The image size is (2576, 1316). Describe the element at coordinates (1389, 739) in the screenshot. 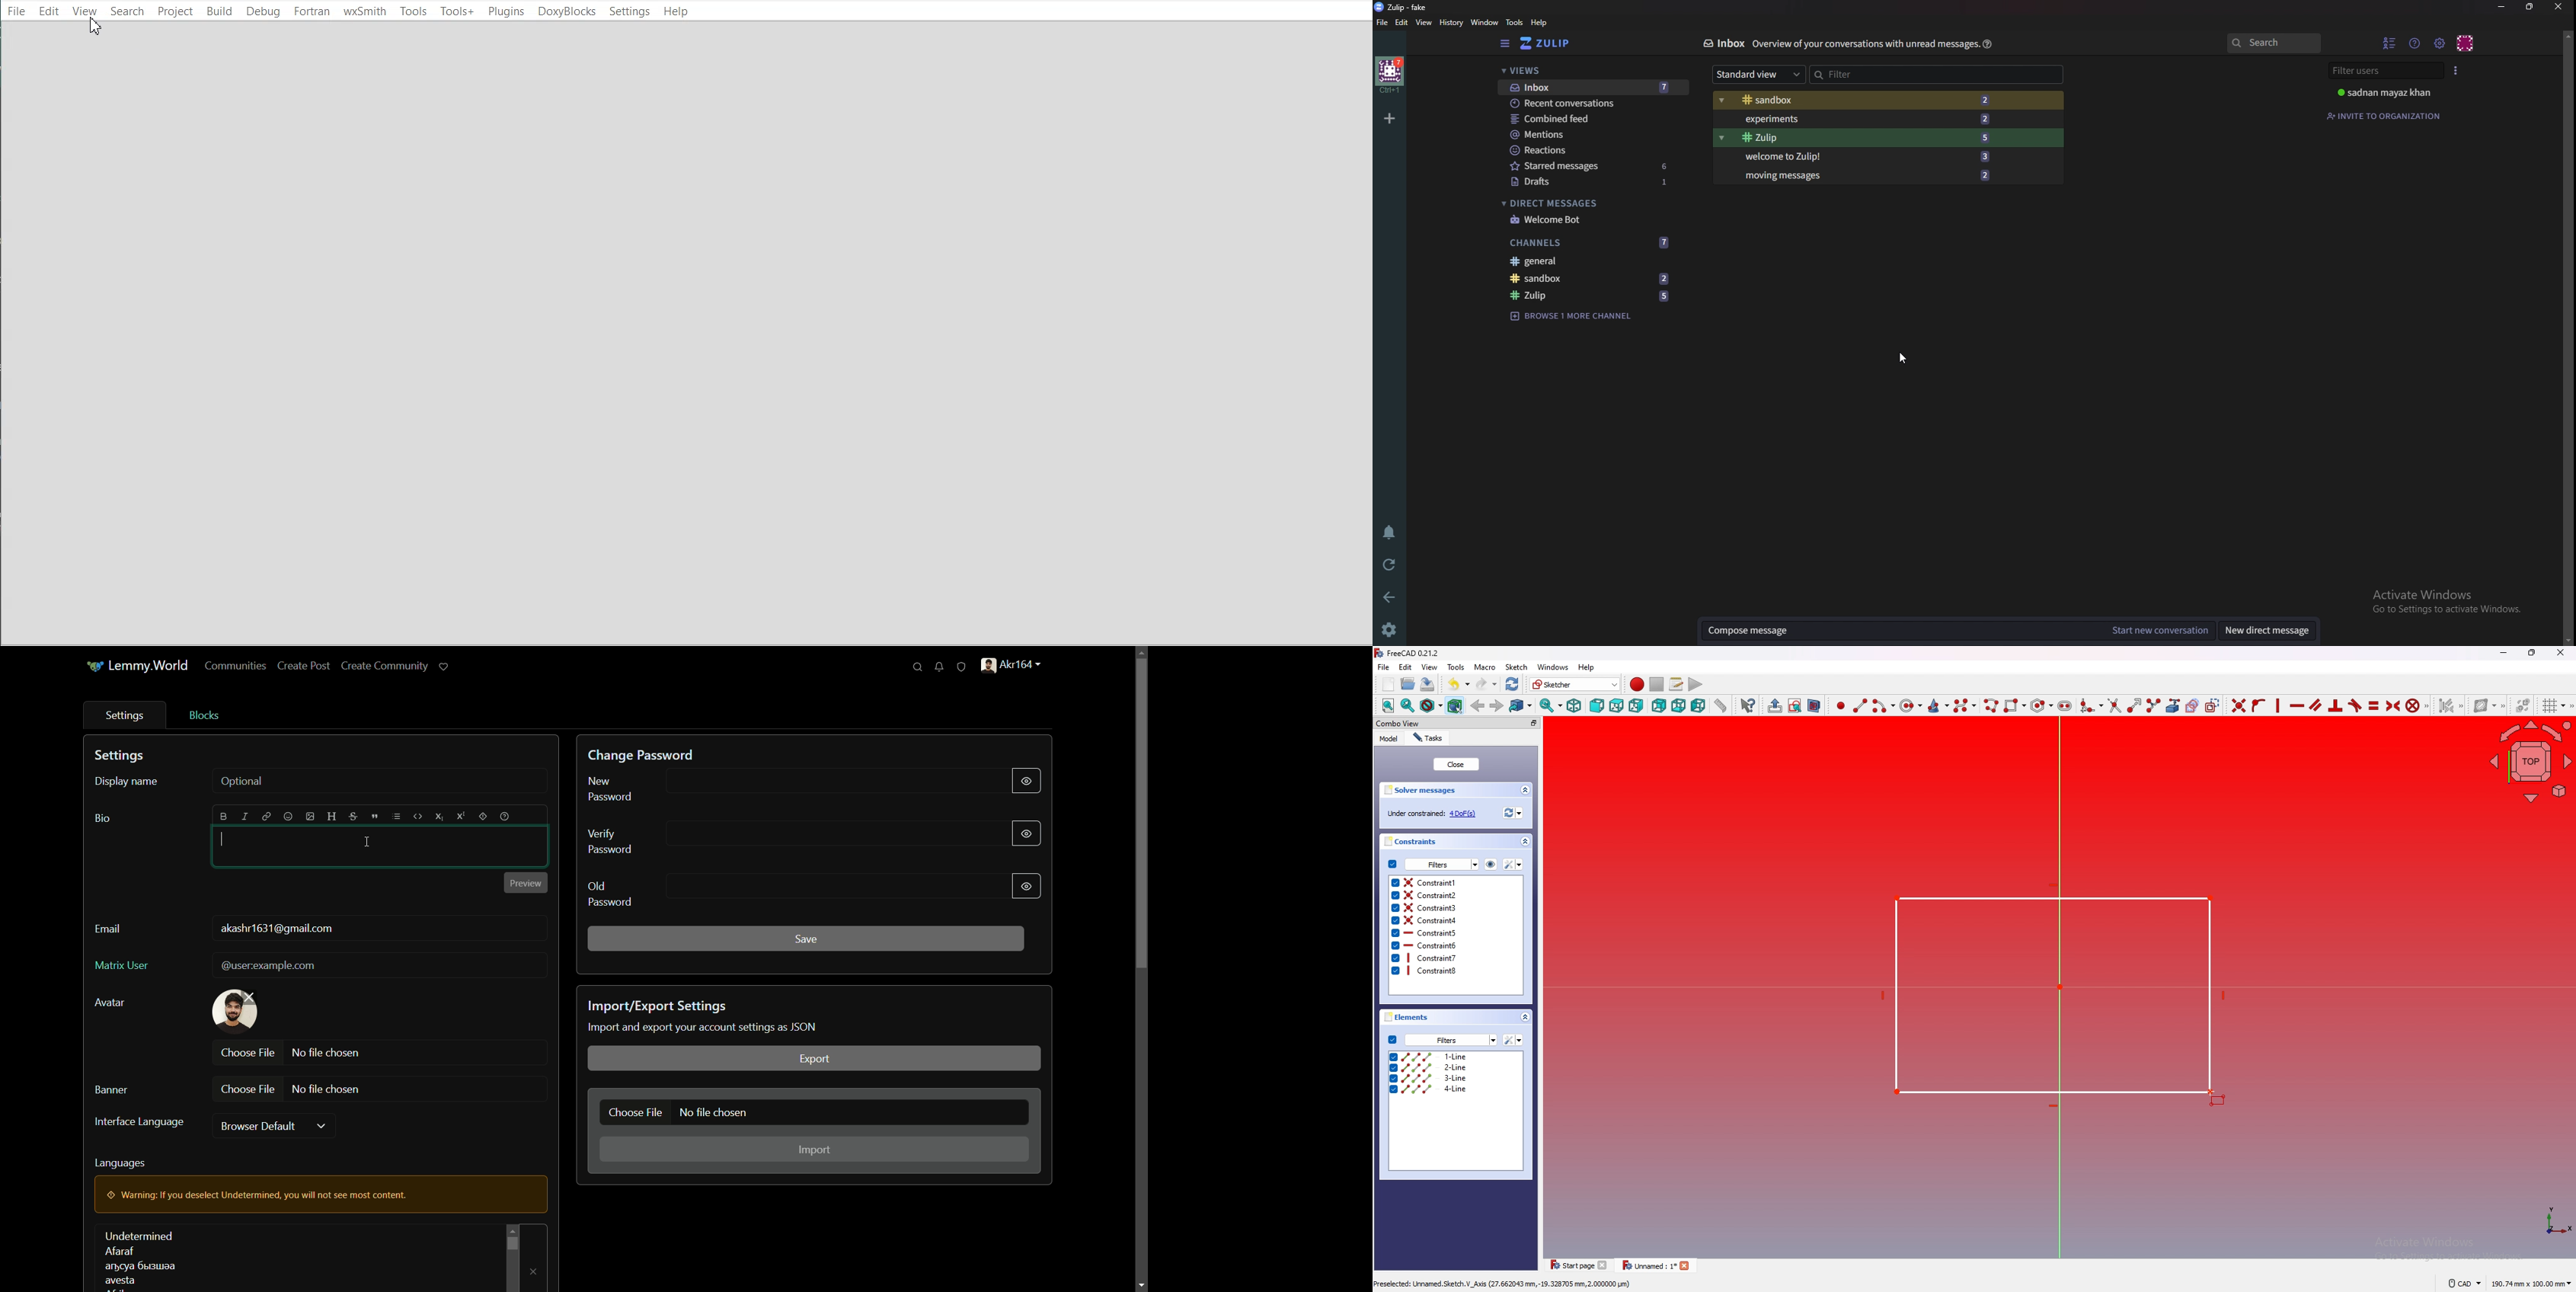

I see `model` at that location.